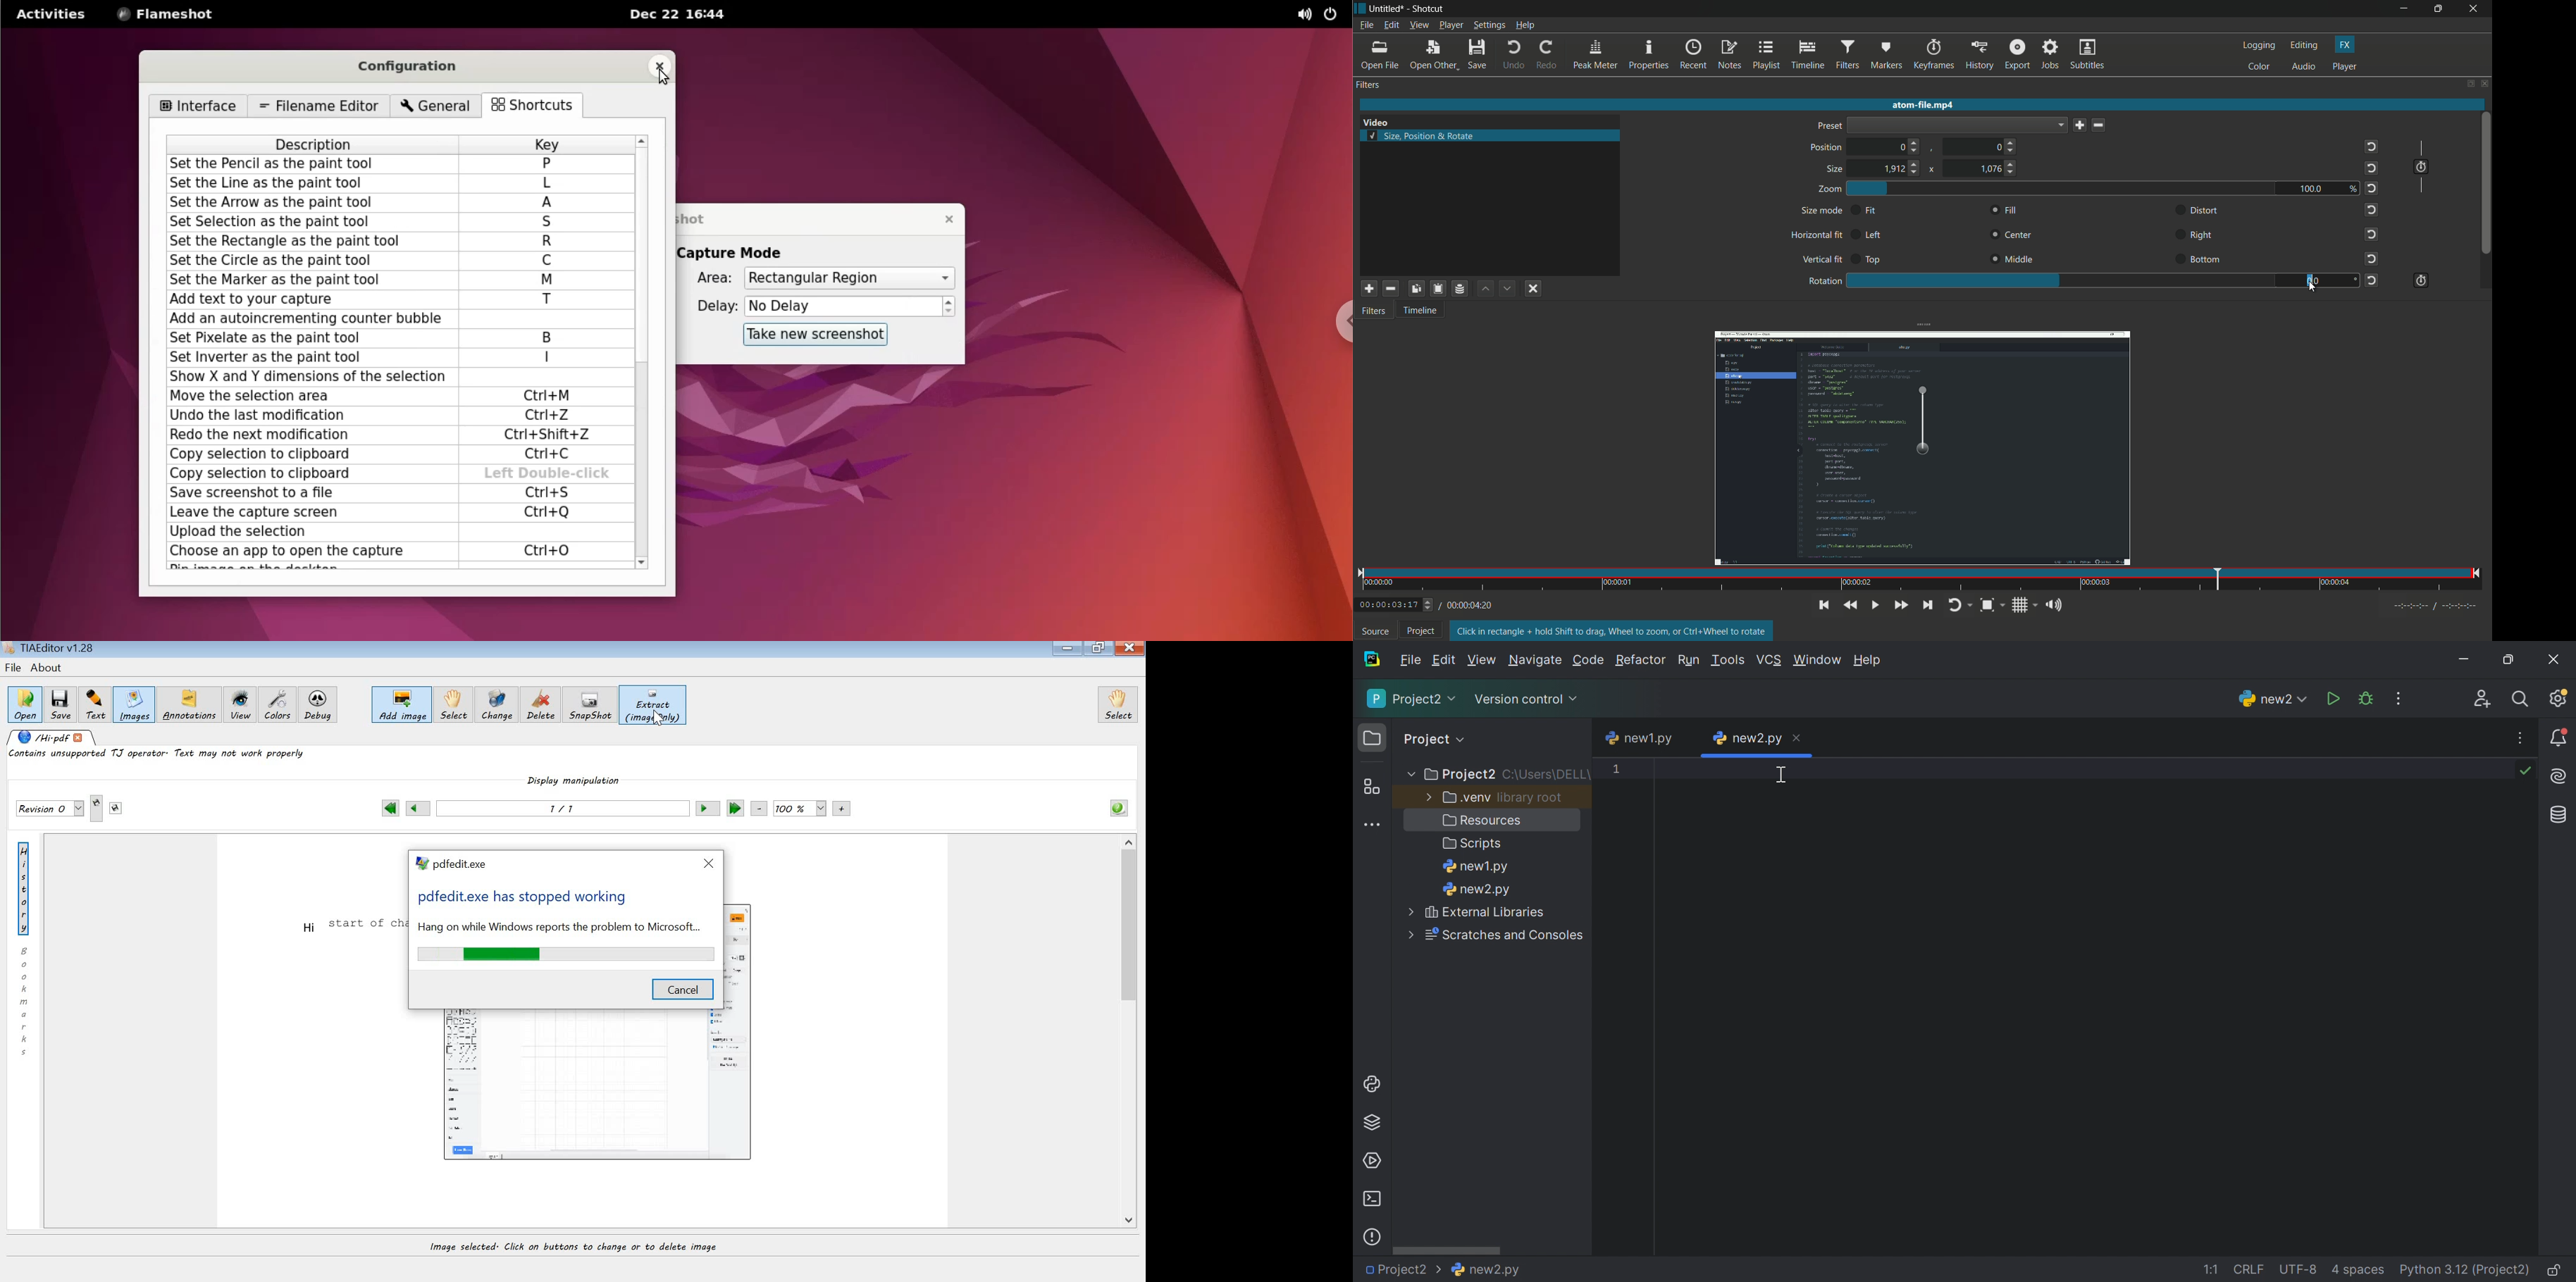 Image resolution: width=2576 pixels, height=1288 pixels. What do you see at coordinates (2310, 188) in the screenshot?
I see `100.0` at bounding box center [2310, 188].